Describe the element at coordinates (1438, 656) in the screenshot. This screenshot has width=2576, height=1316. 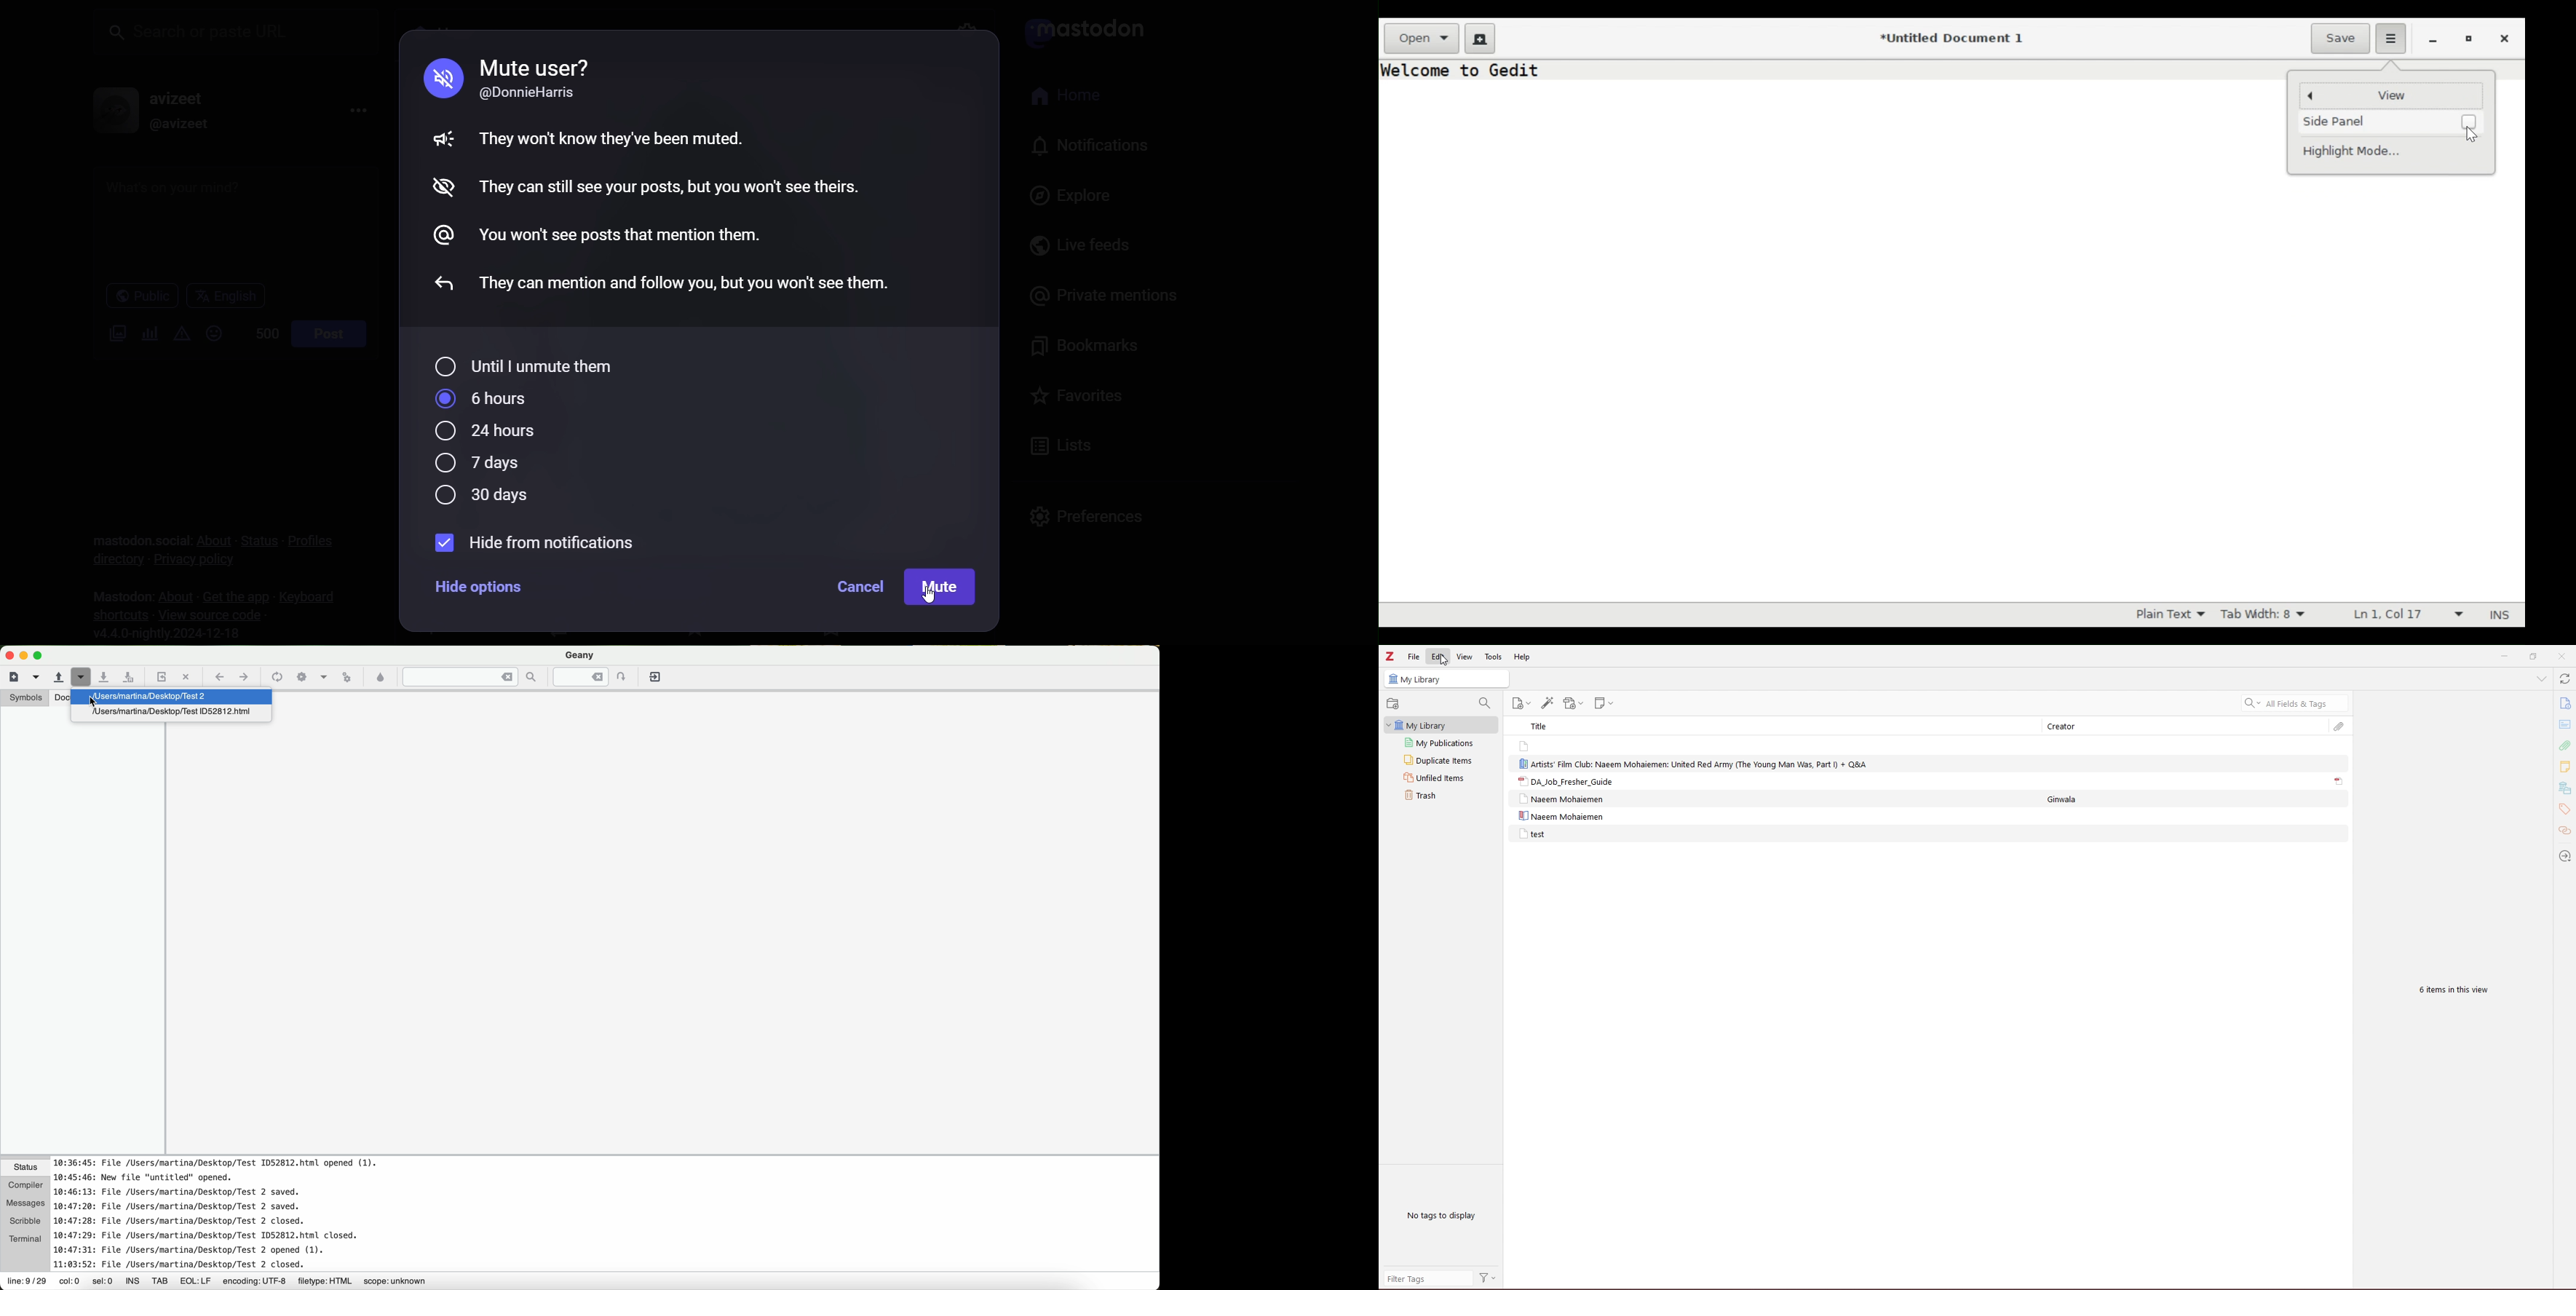
I see `edit` at that location.